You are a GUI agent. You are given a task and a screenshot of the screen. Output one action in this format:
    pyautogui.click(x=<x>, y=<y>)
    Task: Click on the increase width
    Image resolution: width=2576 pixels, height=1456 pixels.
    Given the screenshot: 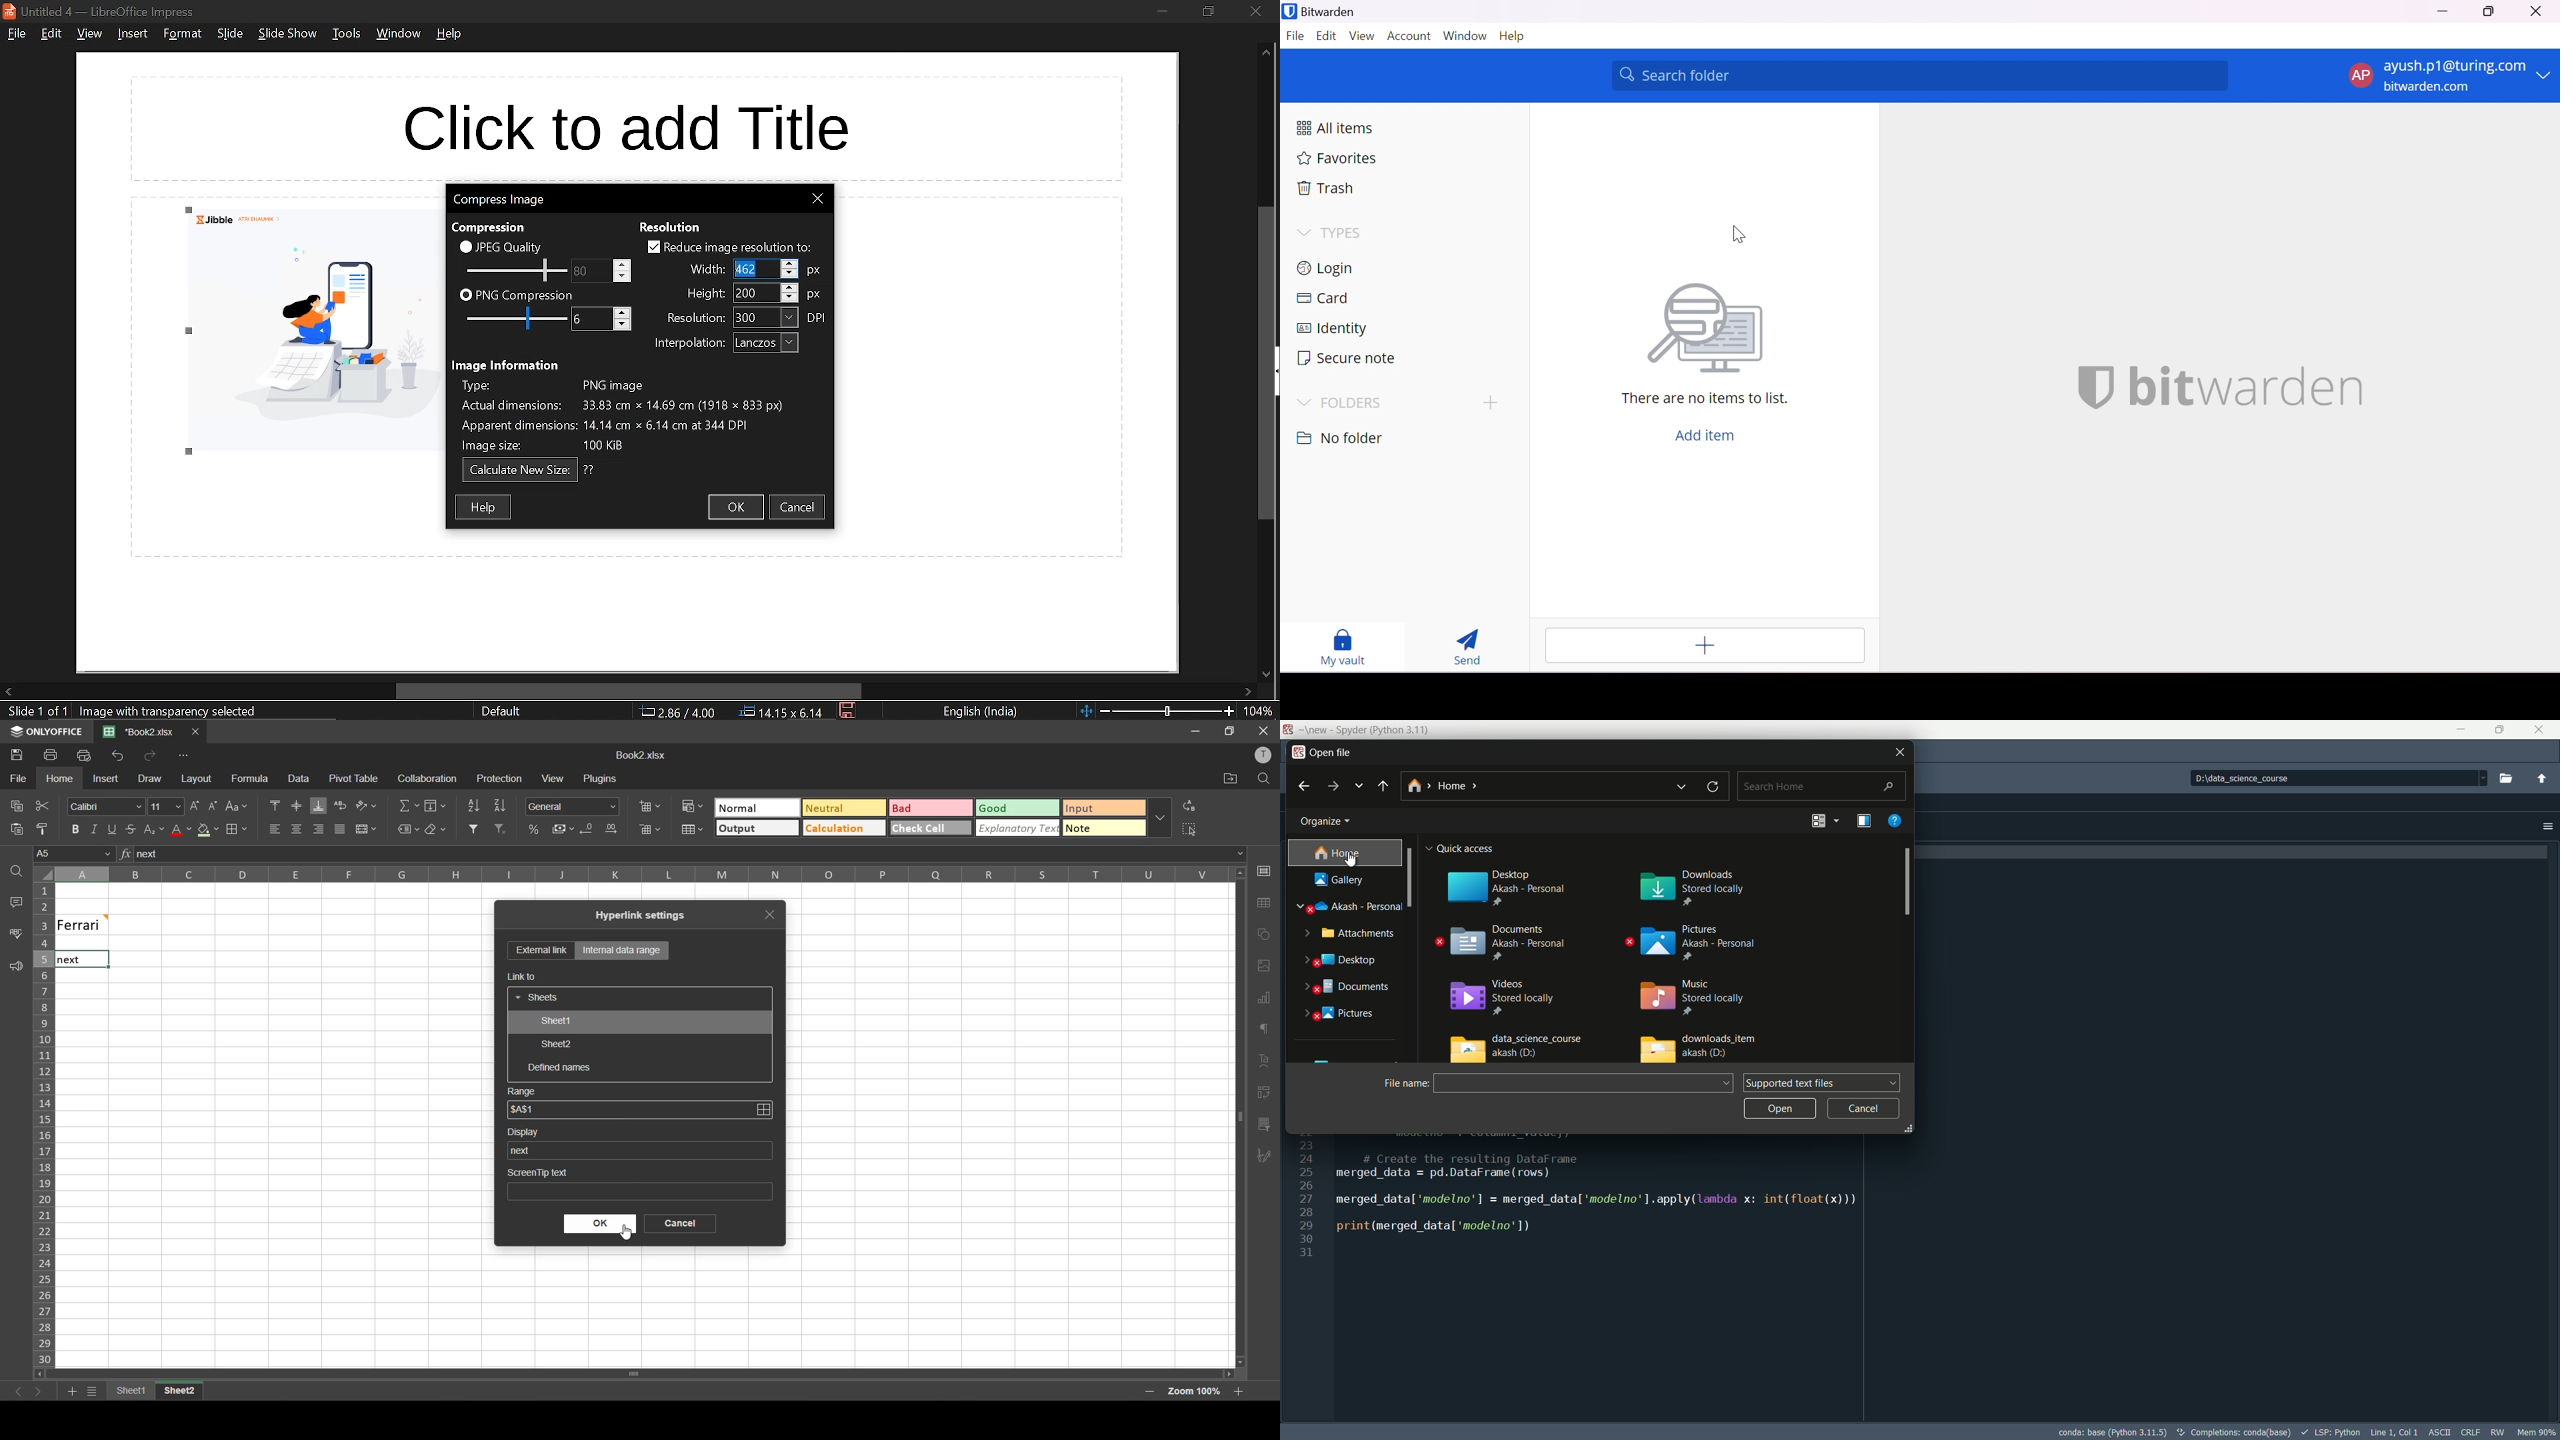 What is the action you would take?
    pyautogui.click(x=789, y=262)
    